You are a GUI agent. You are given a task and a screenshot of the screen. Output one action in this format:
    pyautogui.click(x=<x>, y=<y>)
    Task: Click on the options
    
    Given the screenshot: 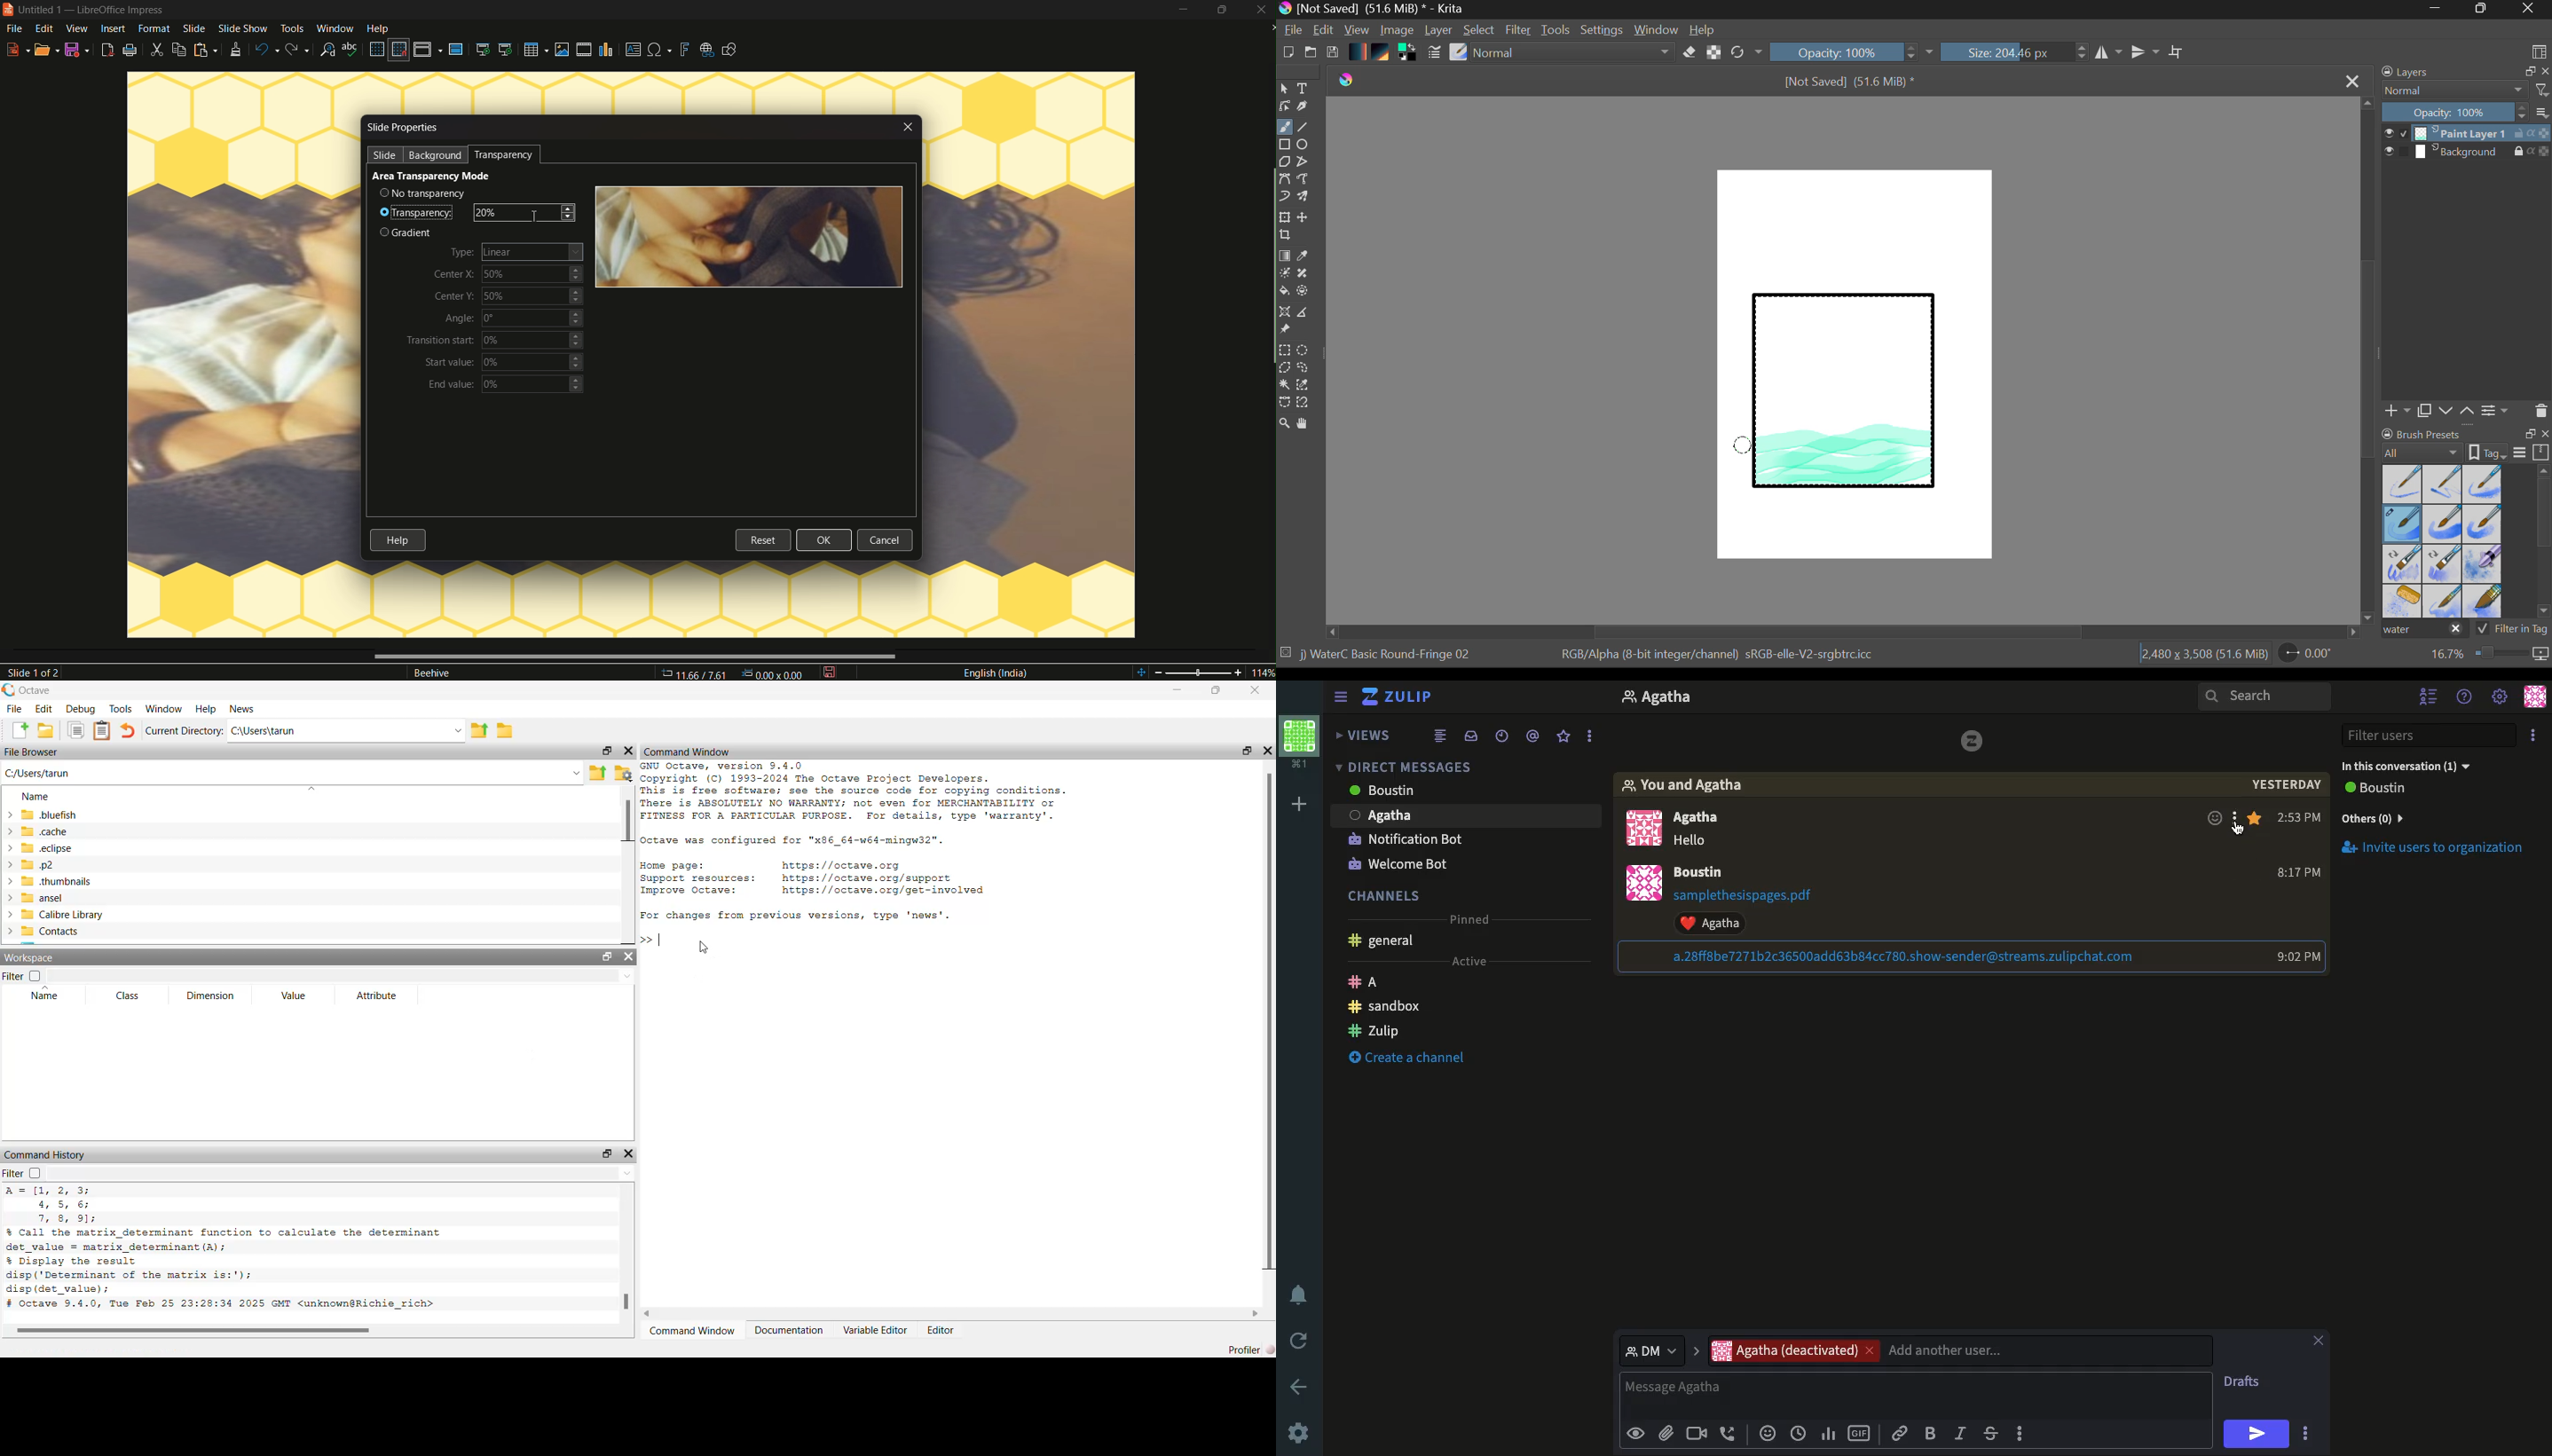 What is the action you would take?
    pyautogui.click(x=1591, y=732)
    